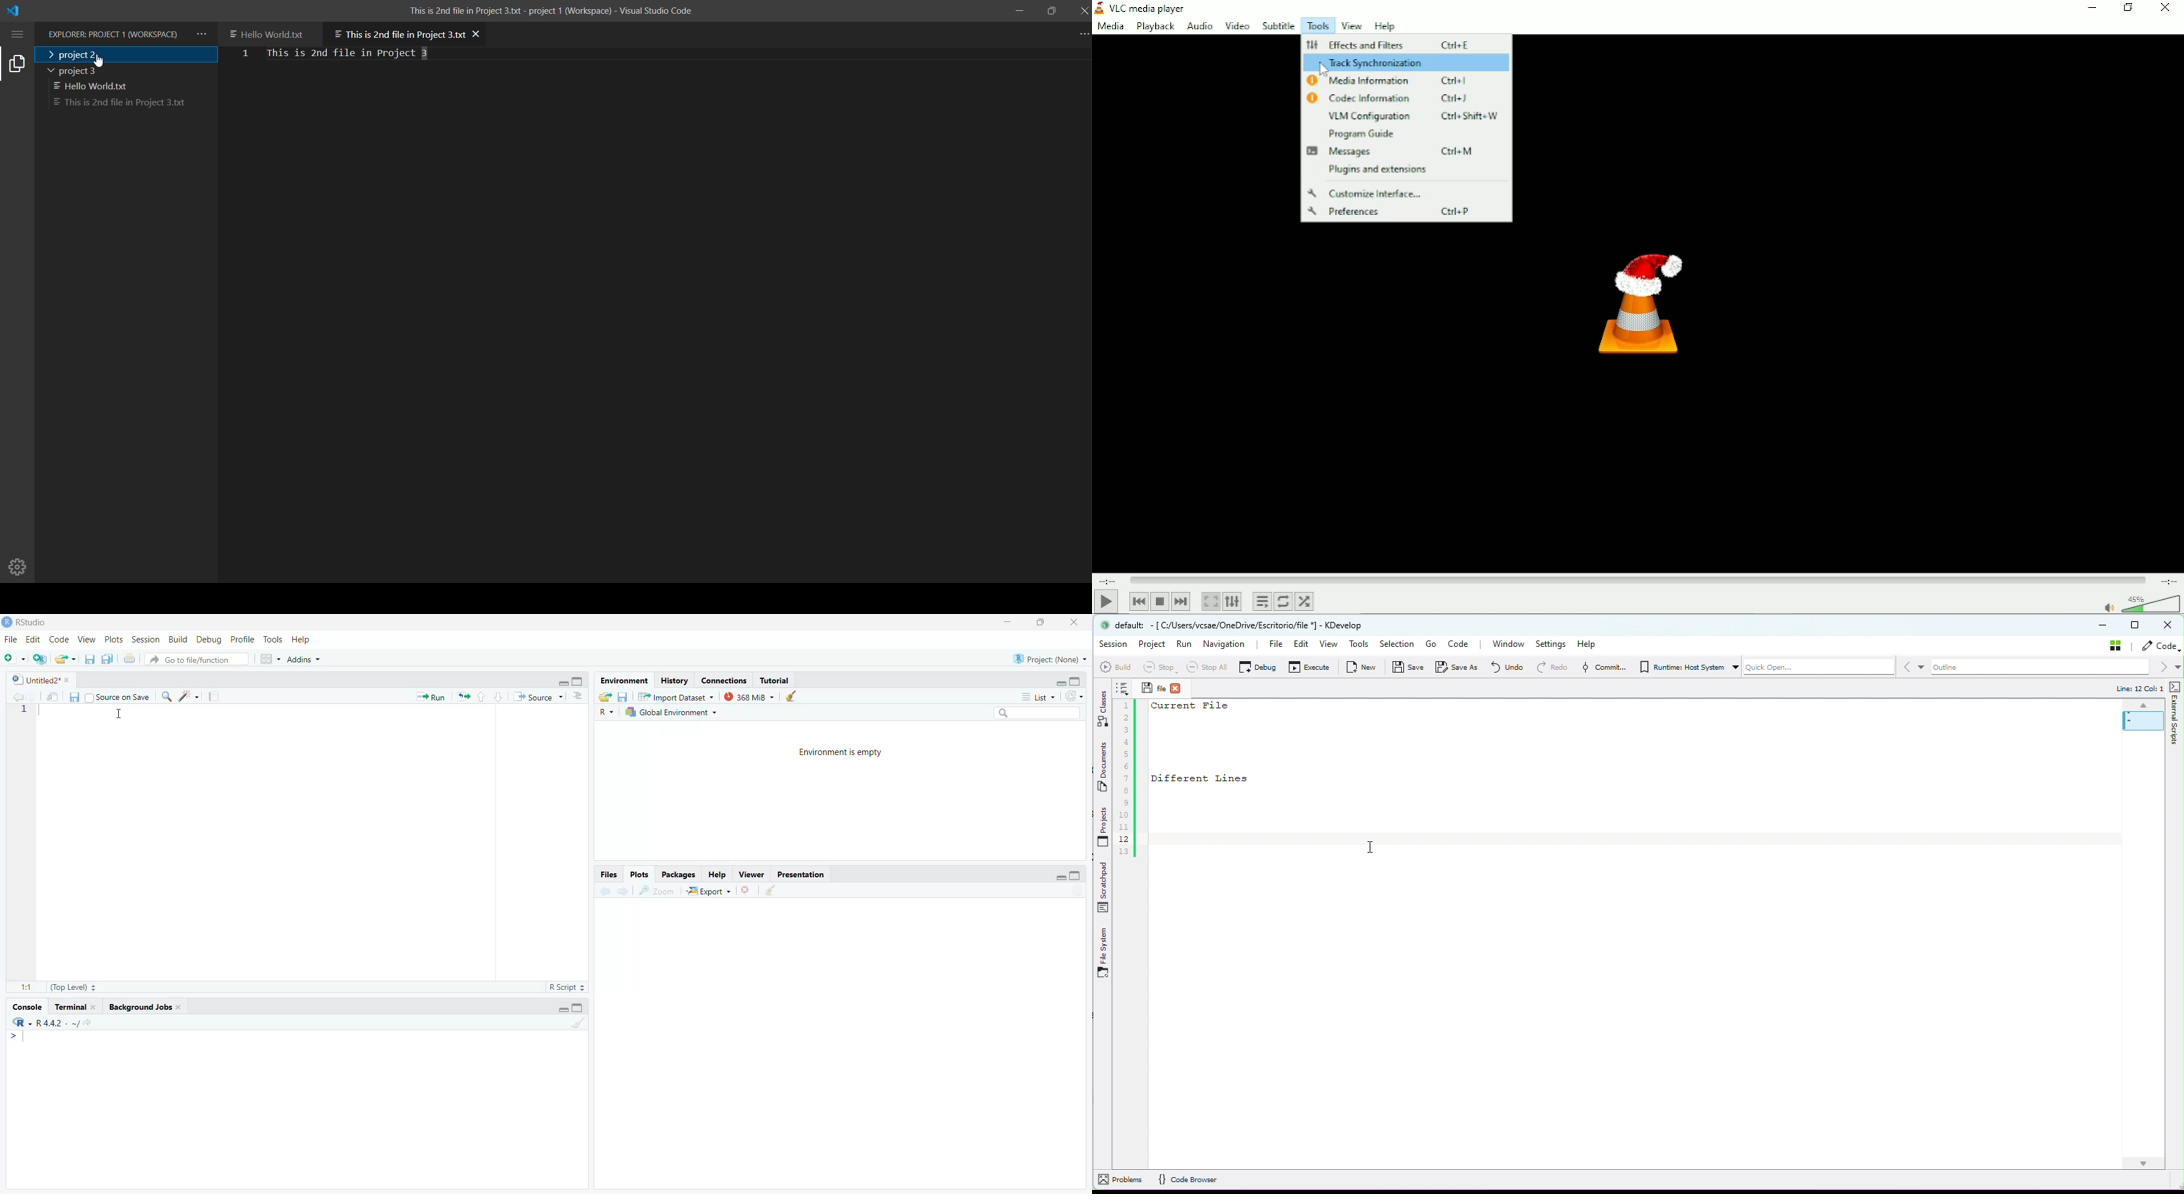 The image size is (2184, 1204). Describe the element at coordinates (803, 876) in the screenshot. I see `Presentation` at that location.